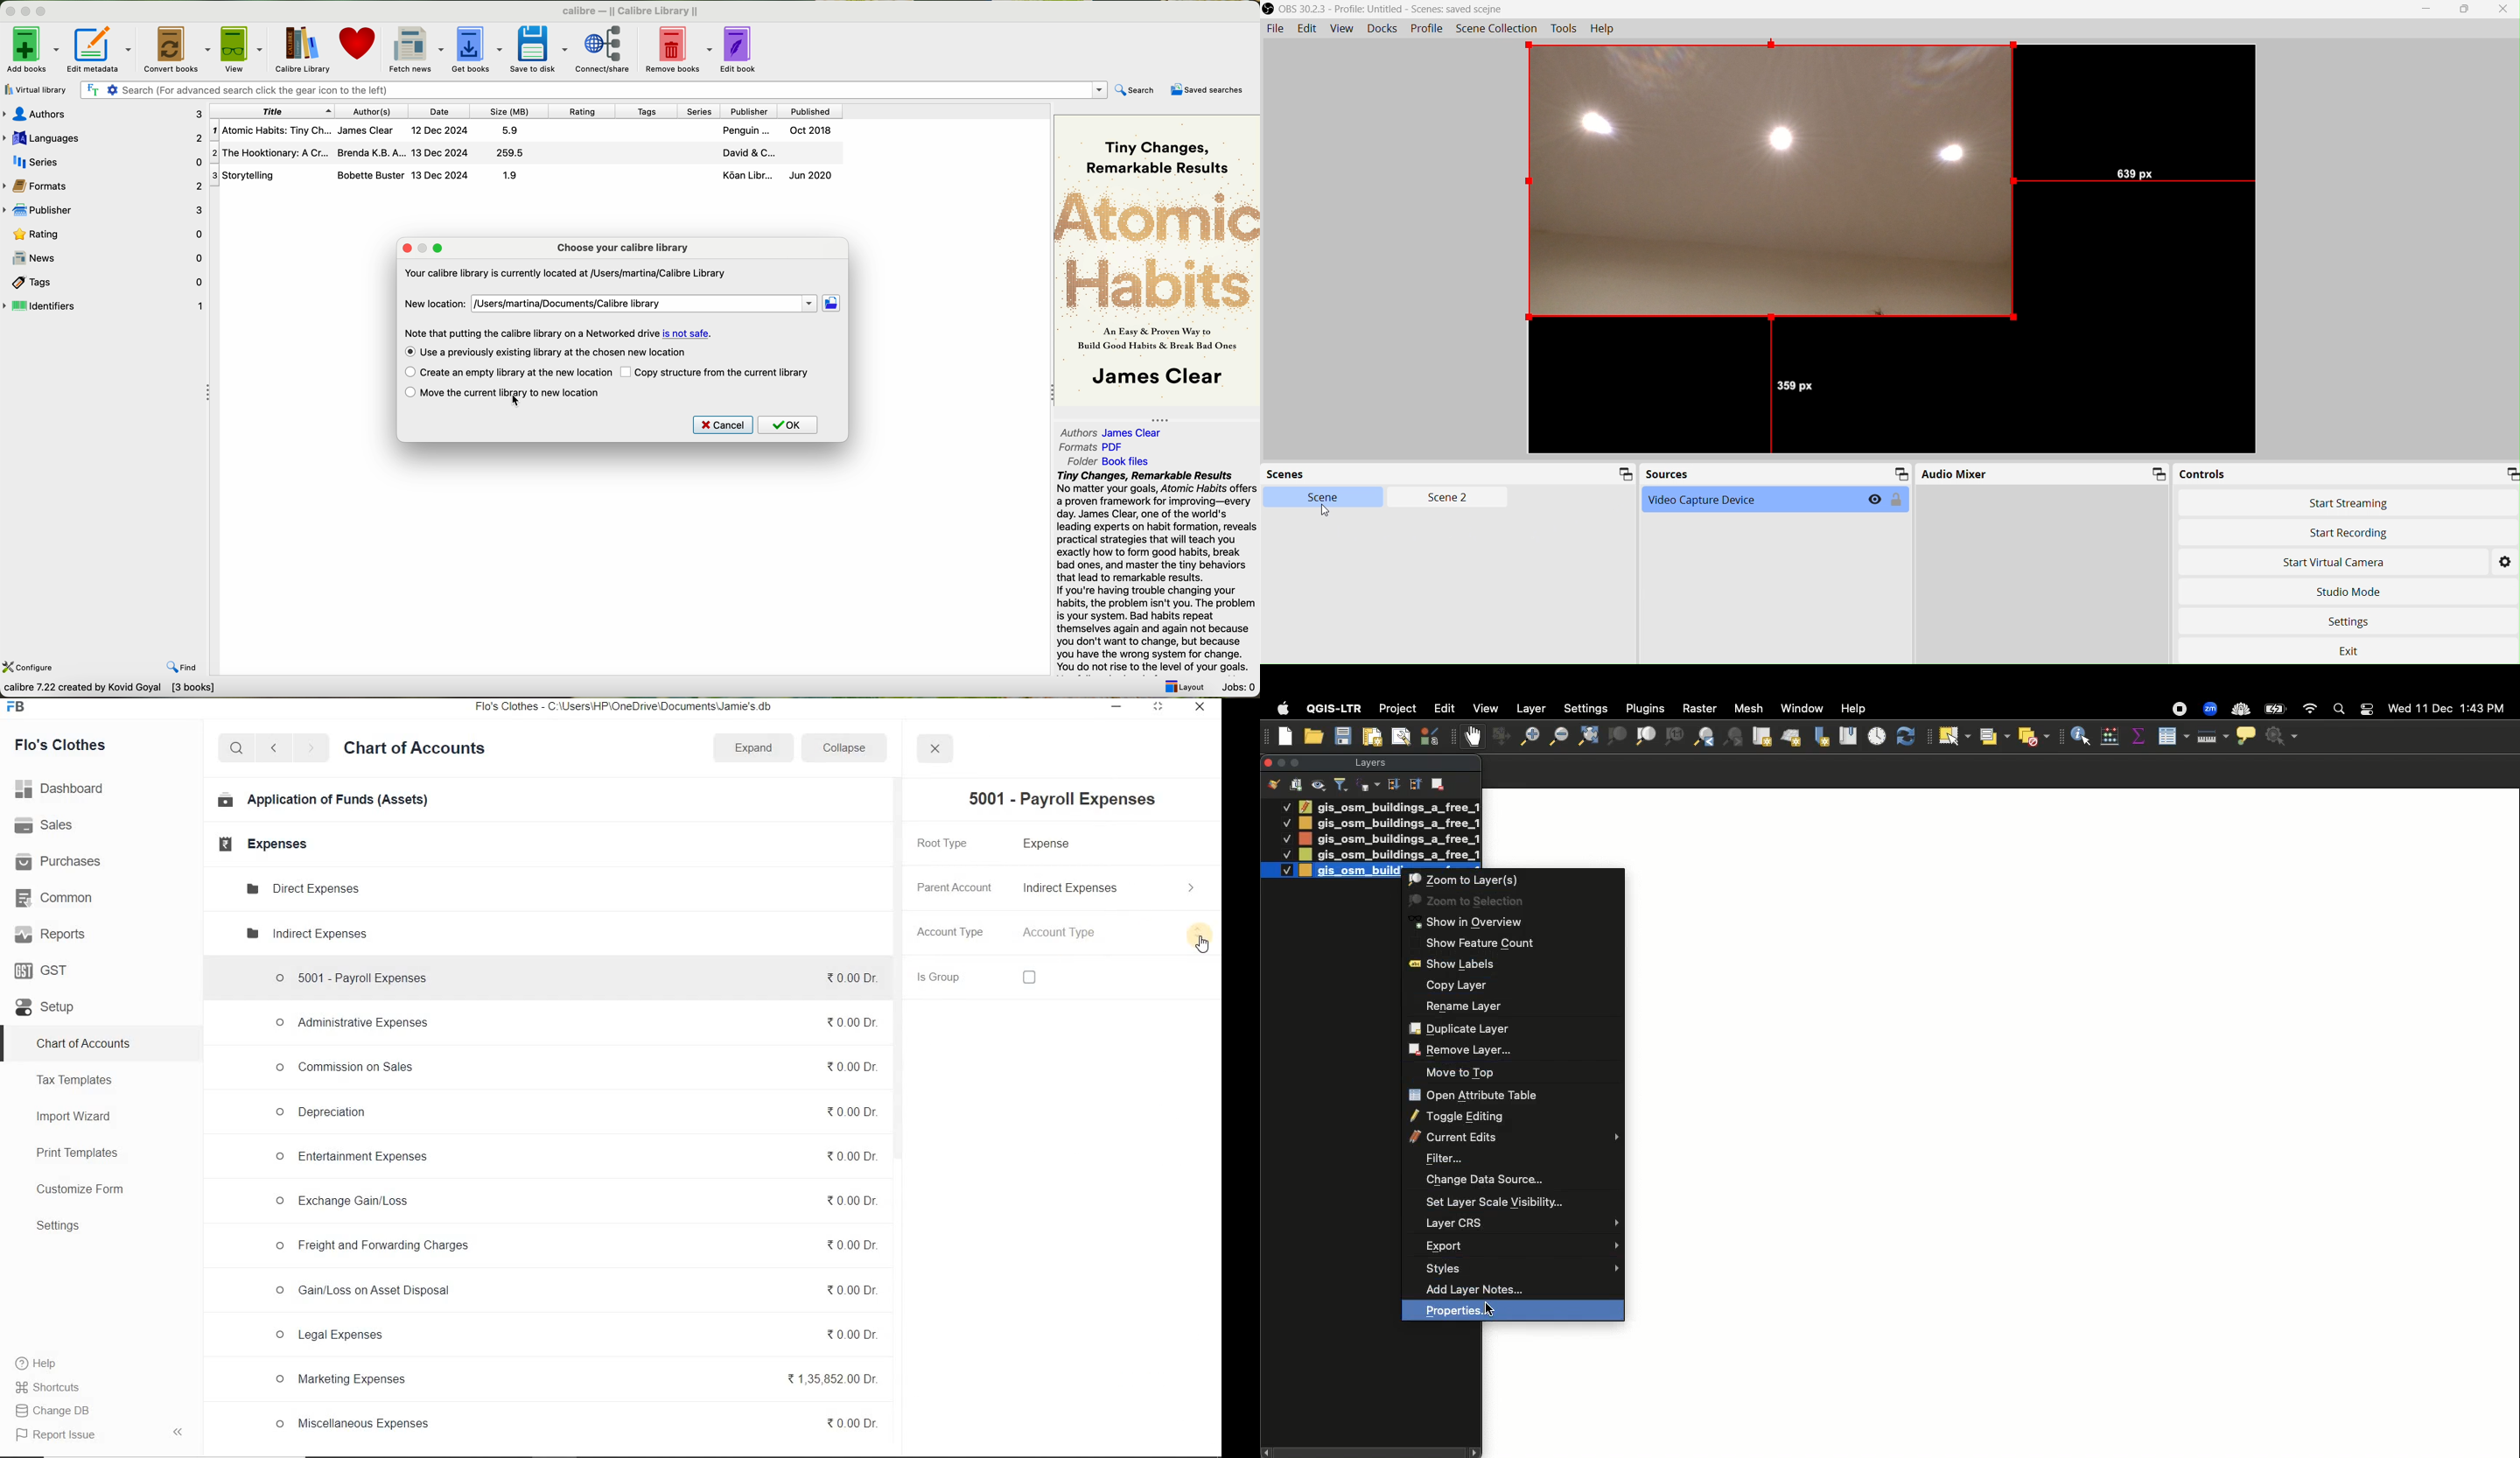 The width and height of the screenshot is (2520, 1484). I want to click on Indirect expenses, so click(305, 935).